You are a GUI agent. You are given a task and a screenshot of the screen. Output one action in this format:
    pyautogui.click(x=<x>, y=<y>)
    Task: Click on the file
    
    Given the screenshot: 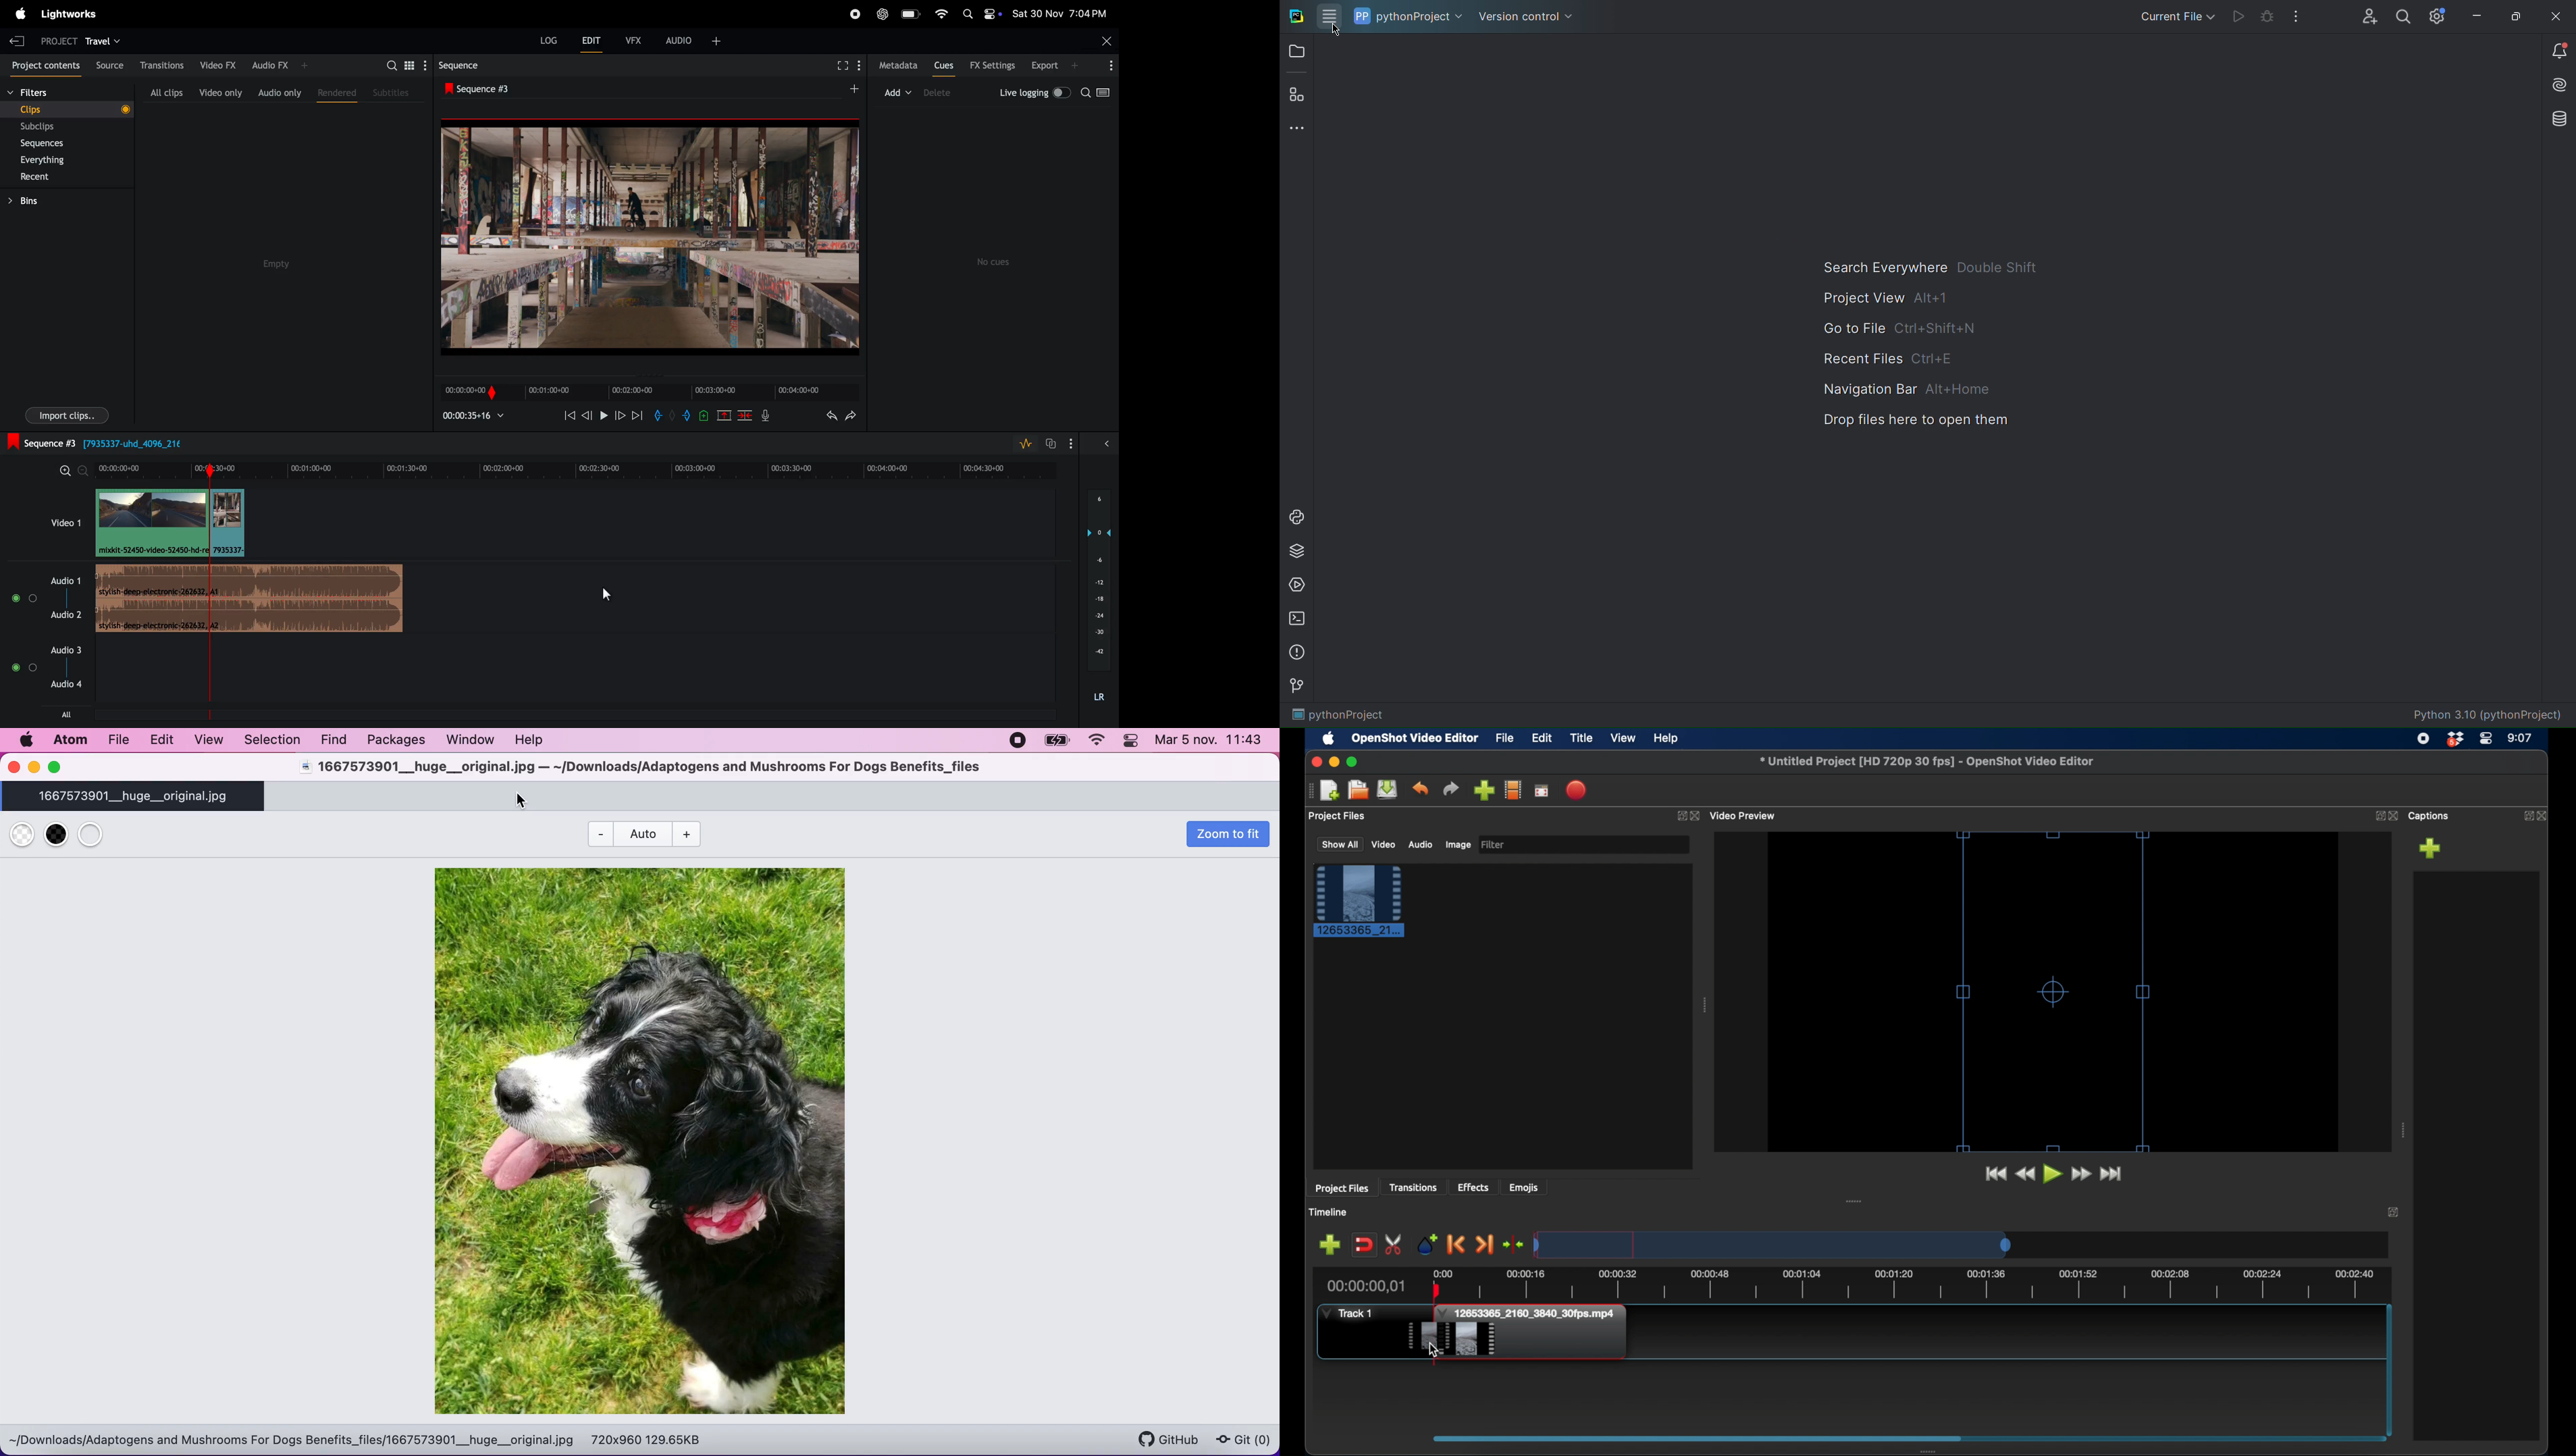 What is the action you would take?
    pyautogui.click(x=117, y=742)
    